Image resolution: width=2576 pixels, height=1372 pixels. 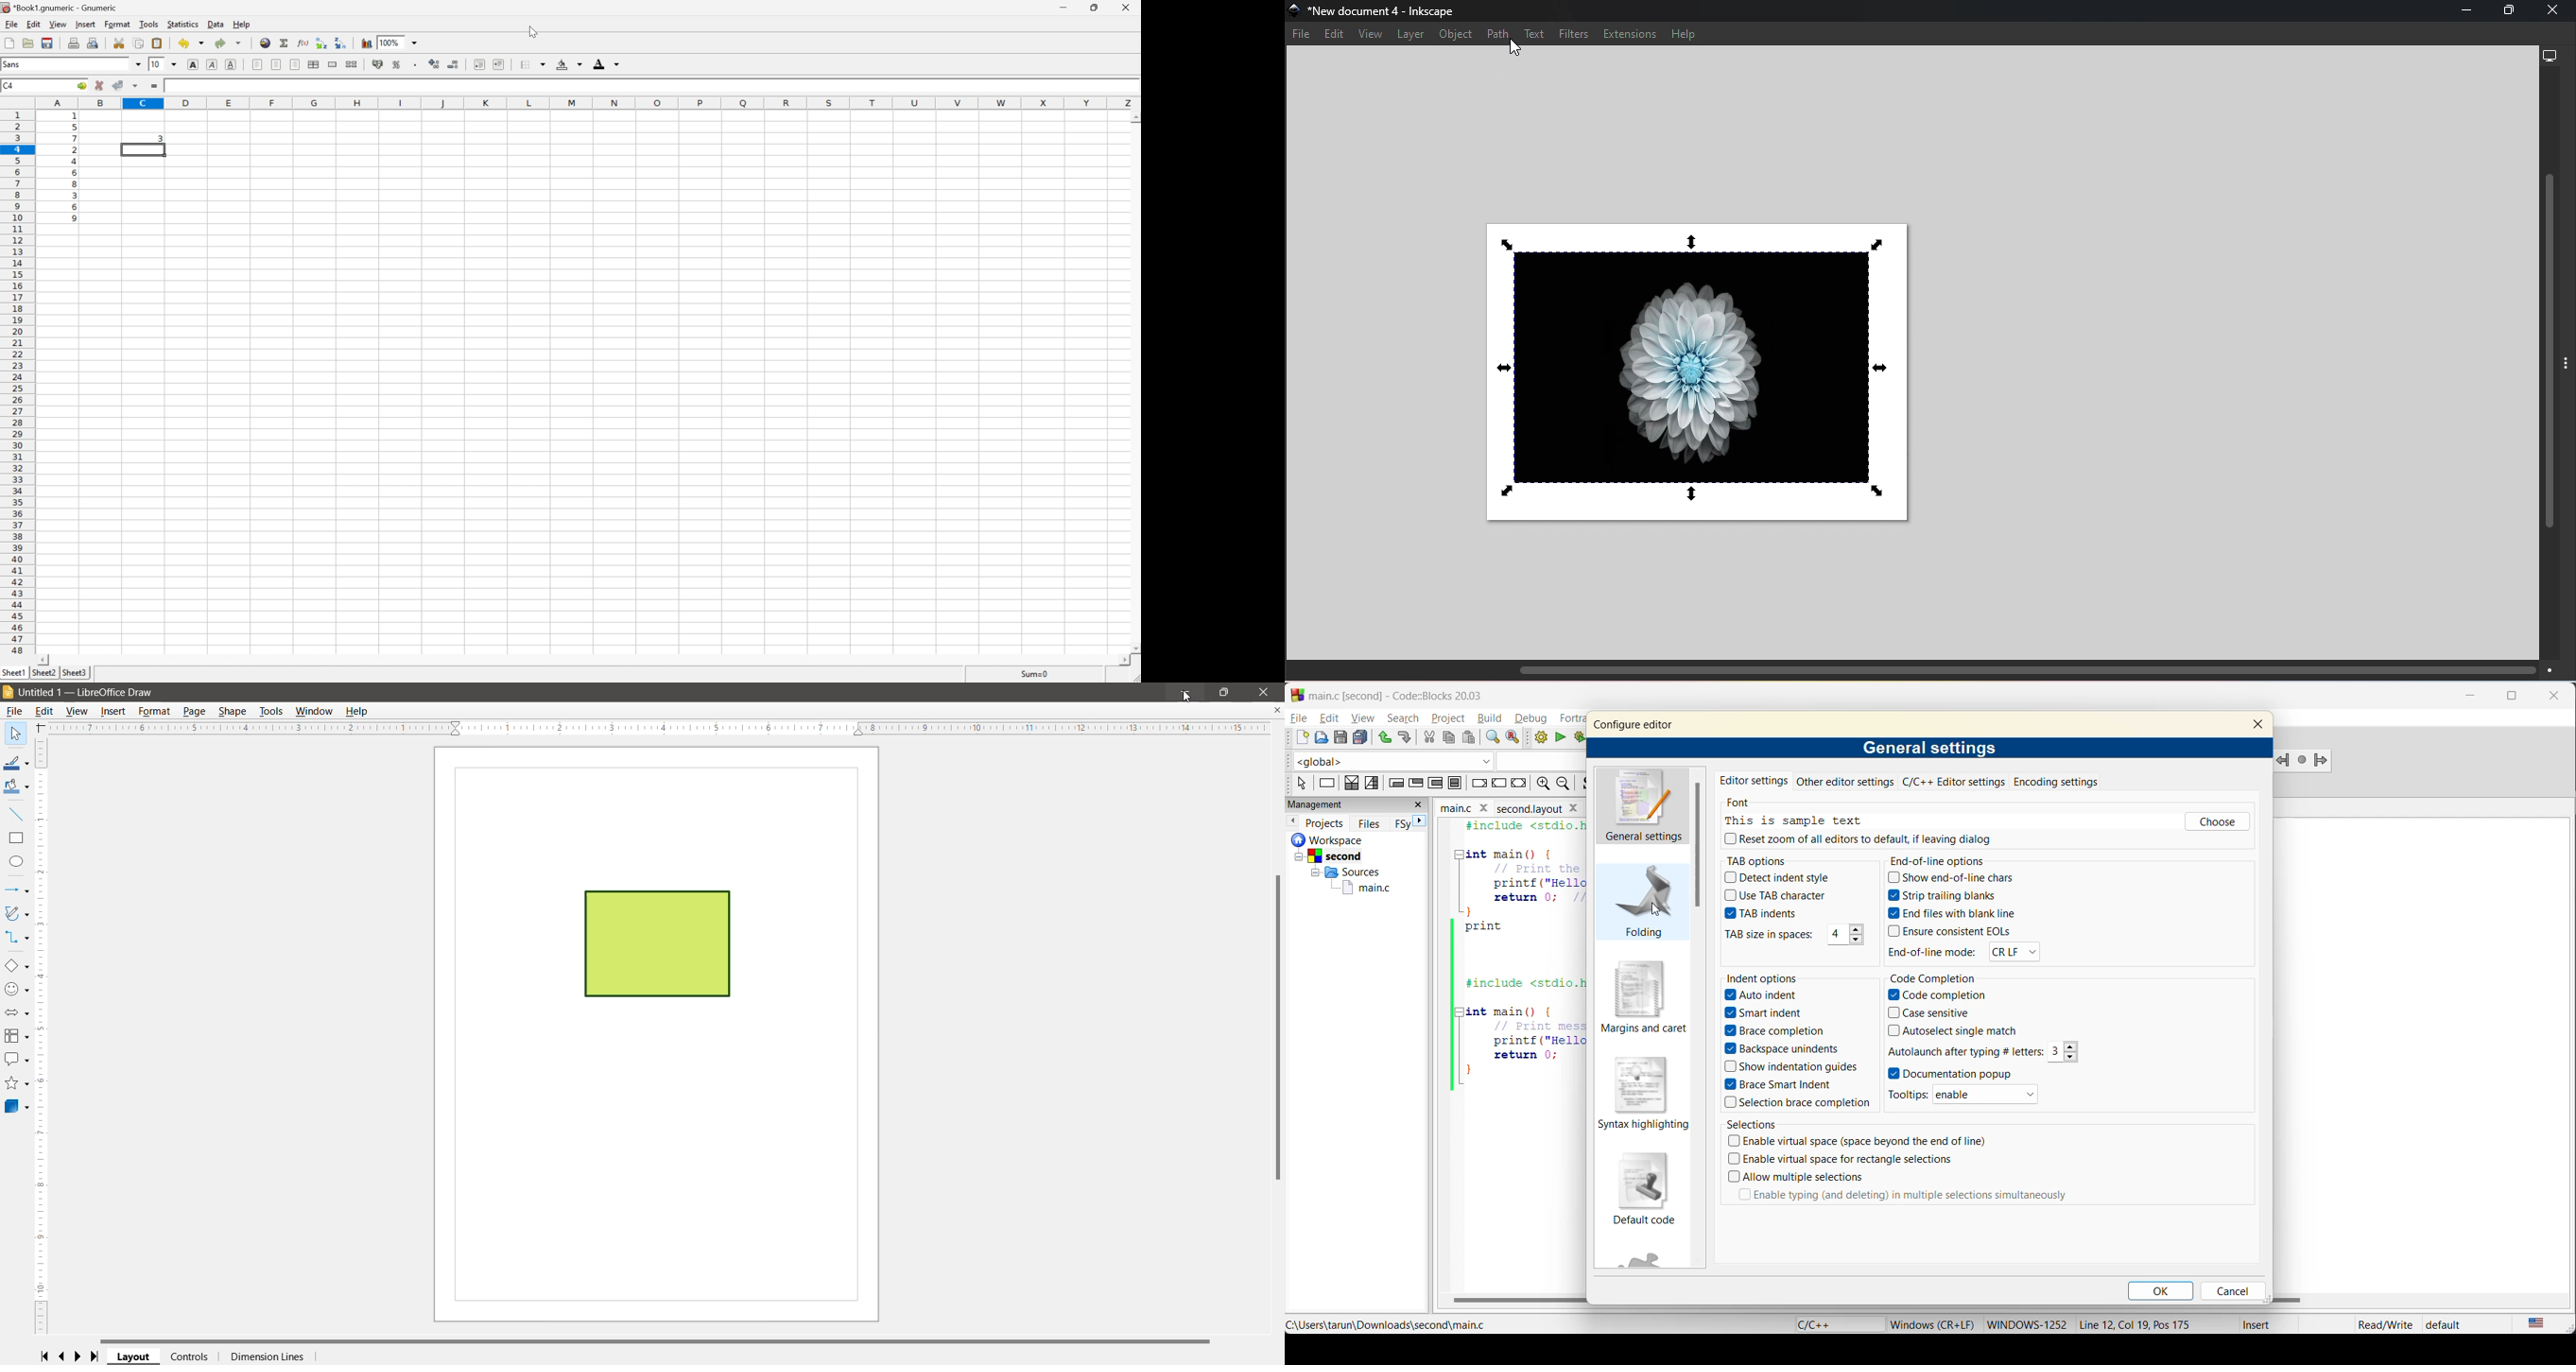 I want to click on decrease number of decimals displayed, so click(x=455, y=64).